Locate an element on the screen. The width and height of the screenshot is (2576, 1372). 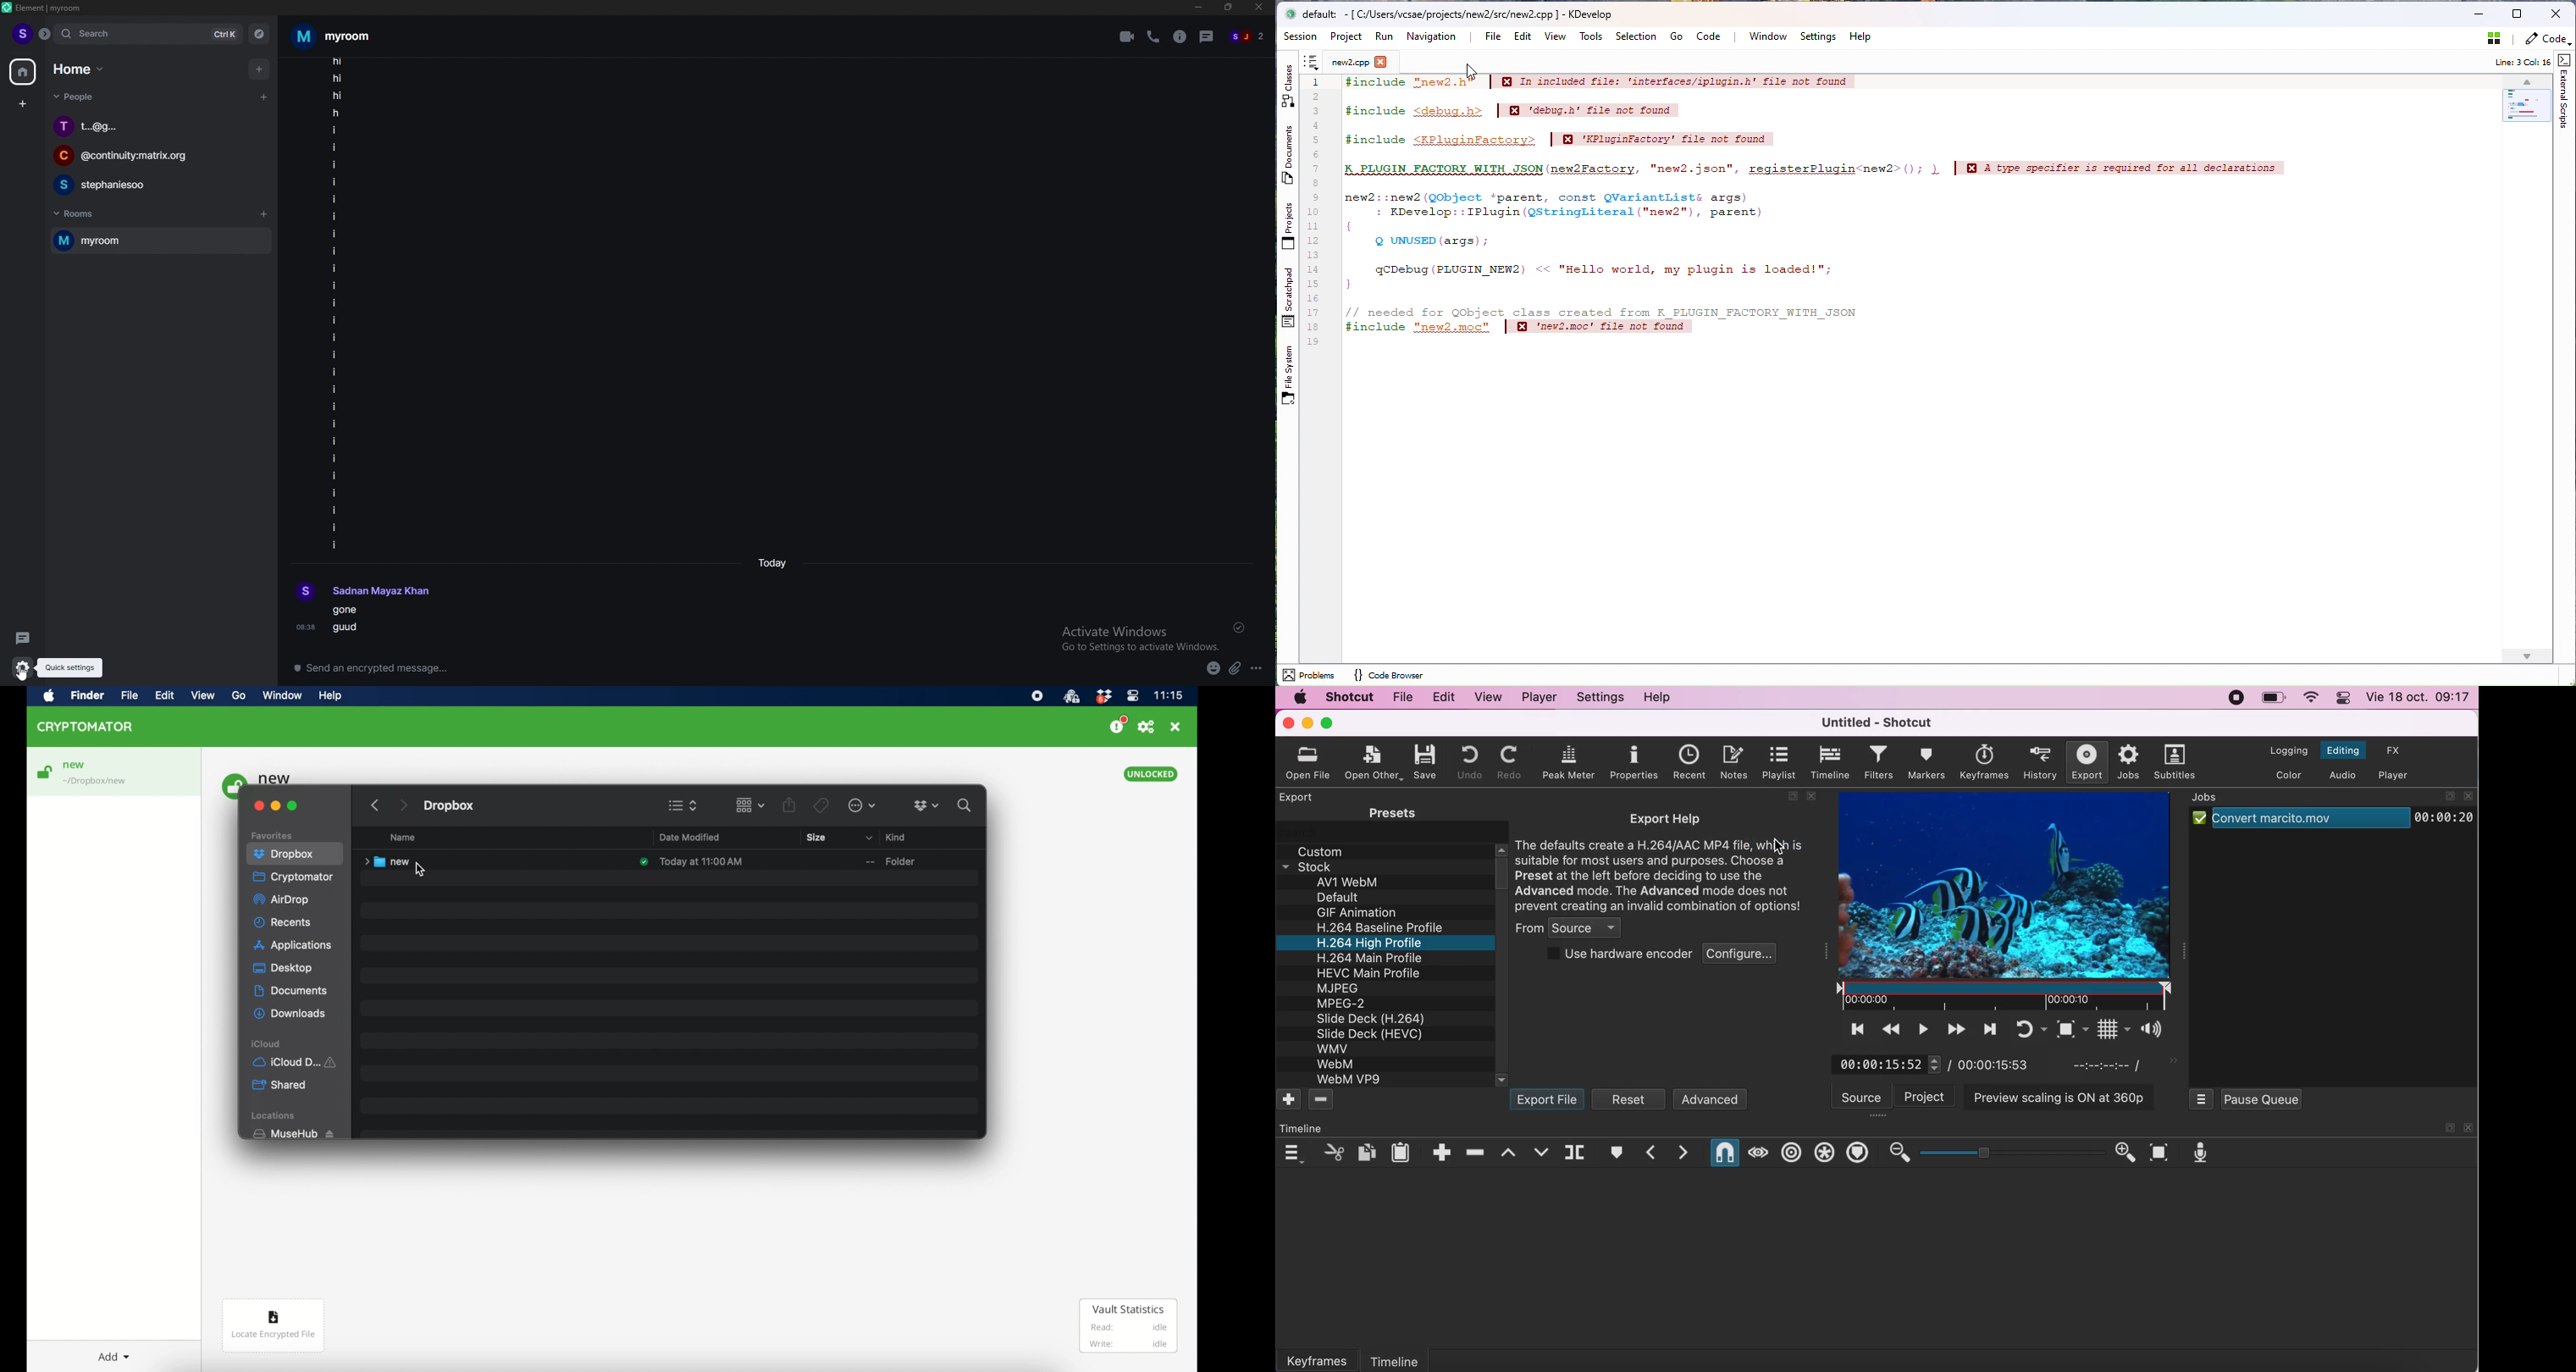
profile is located at coordinates (364, 592).